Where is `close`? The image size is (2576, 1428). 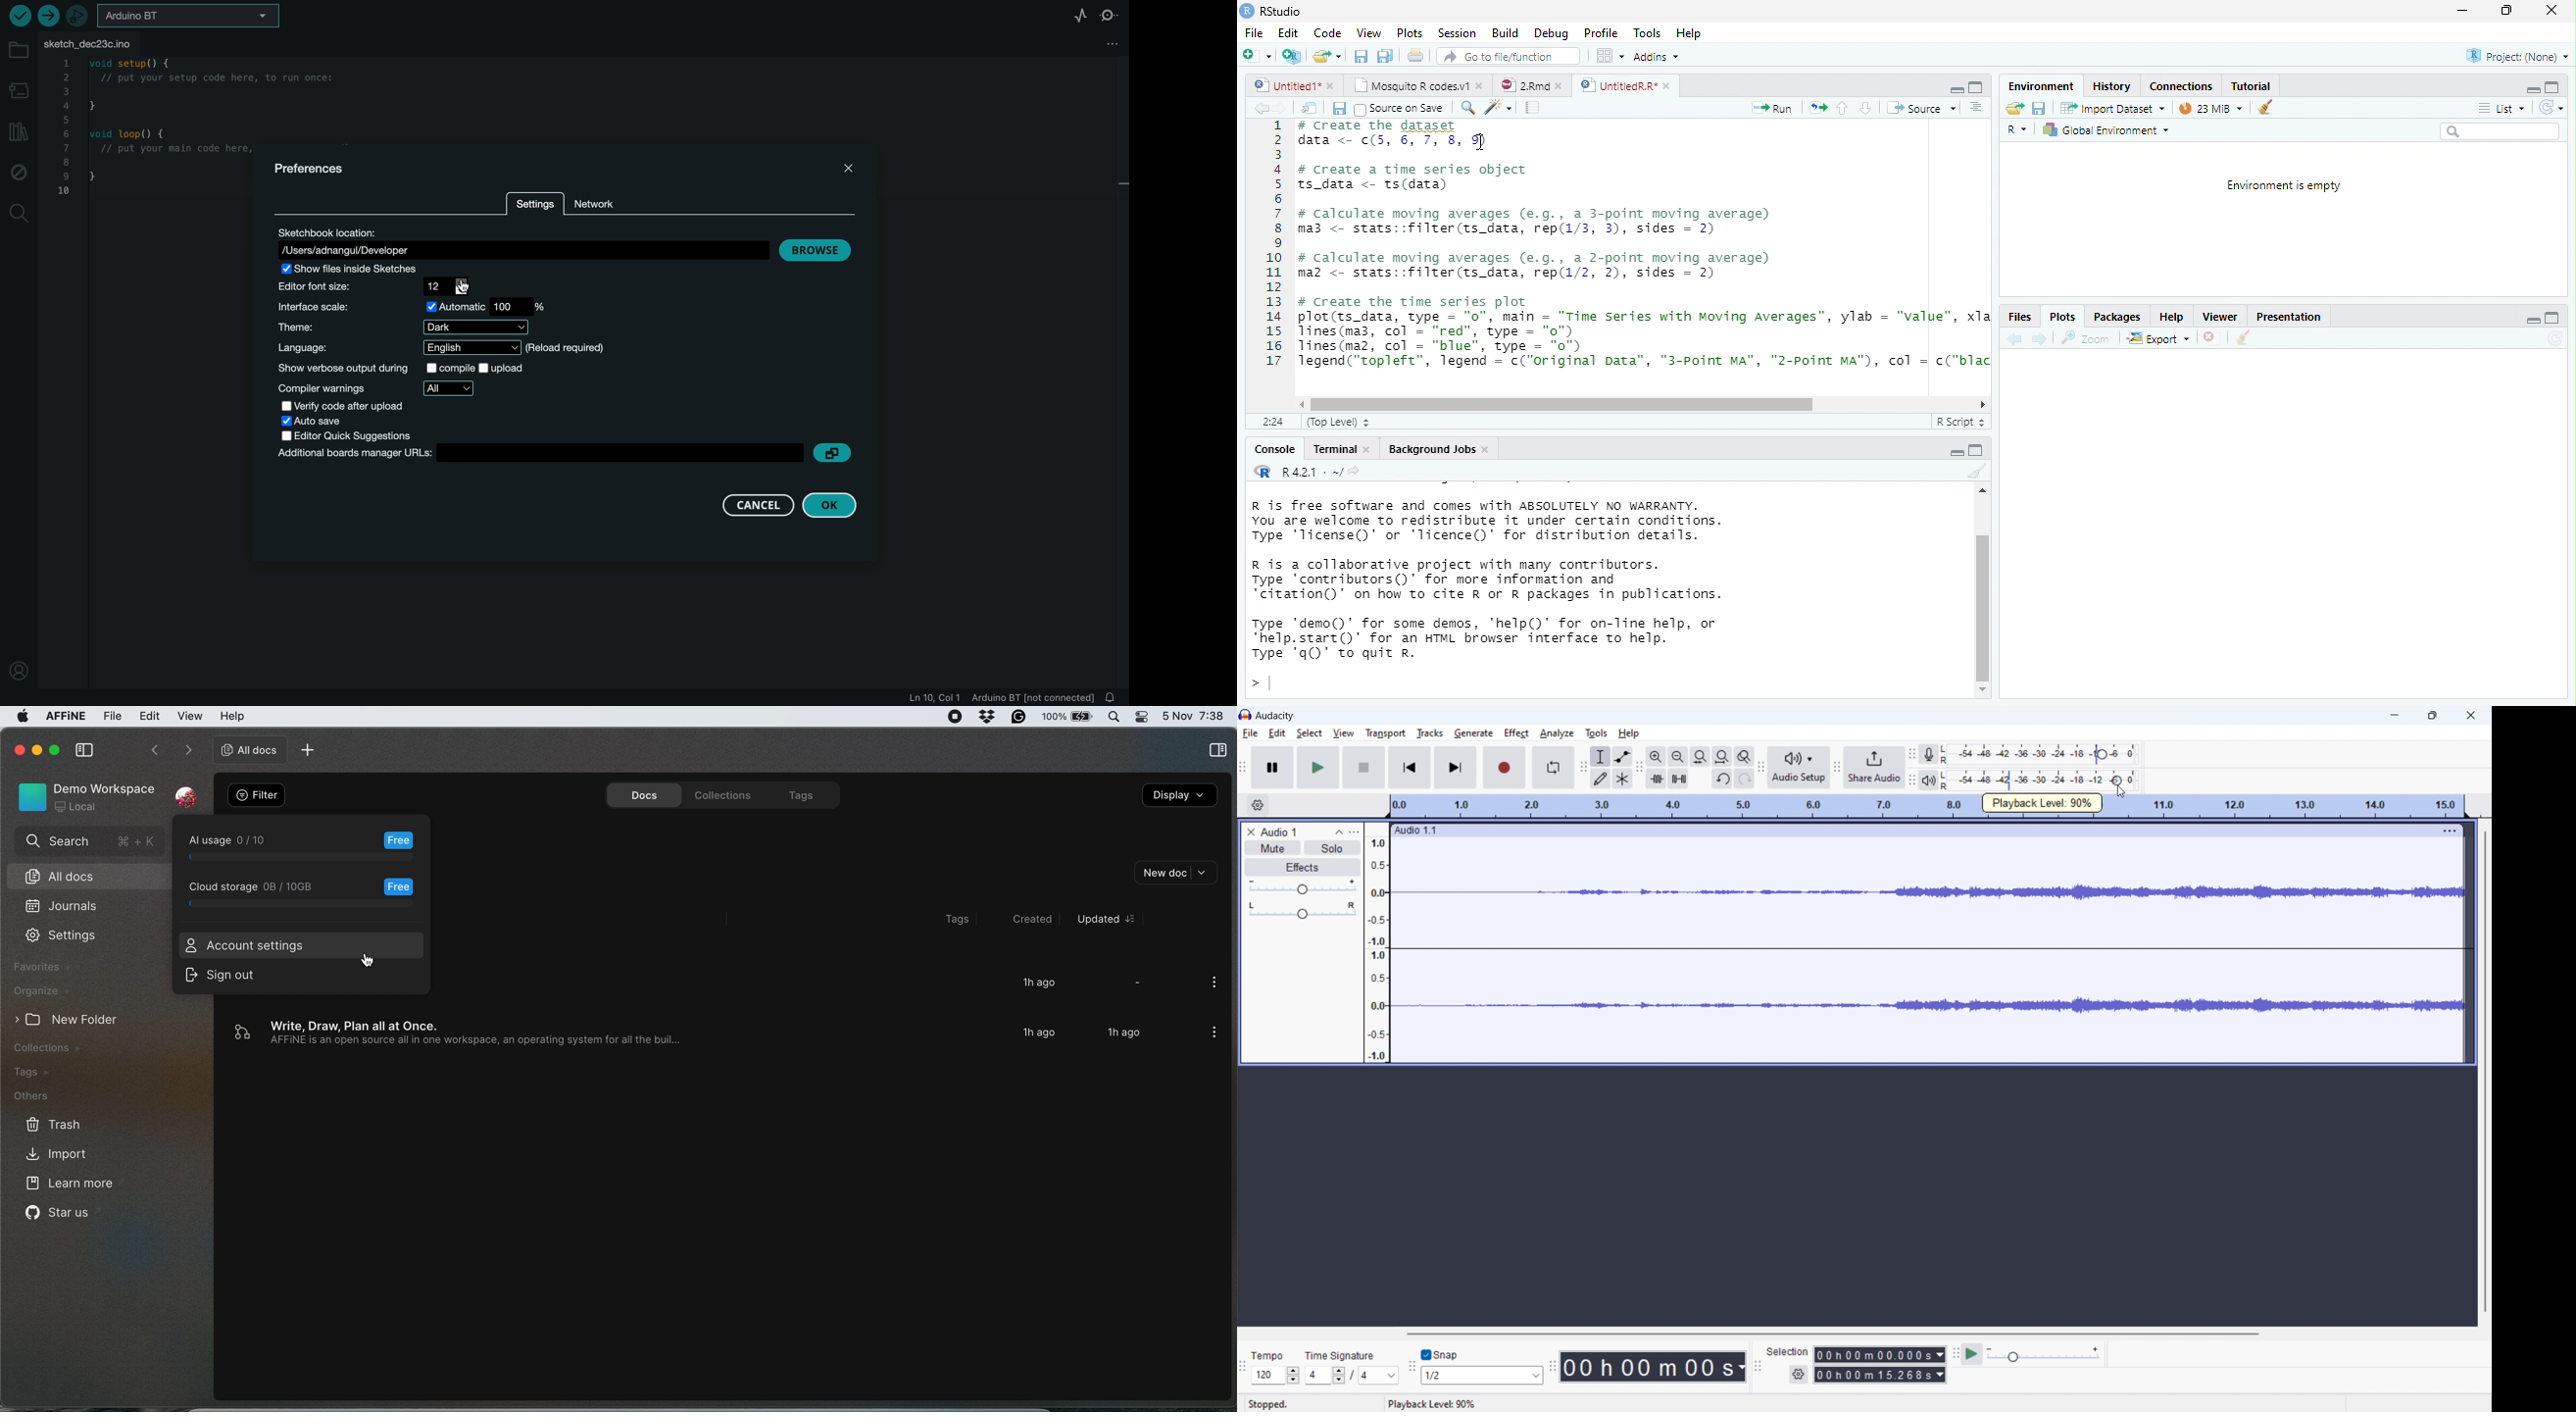 close is located at coordinates (1482, 84).